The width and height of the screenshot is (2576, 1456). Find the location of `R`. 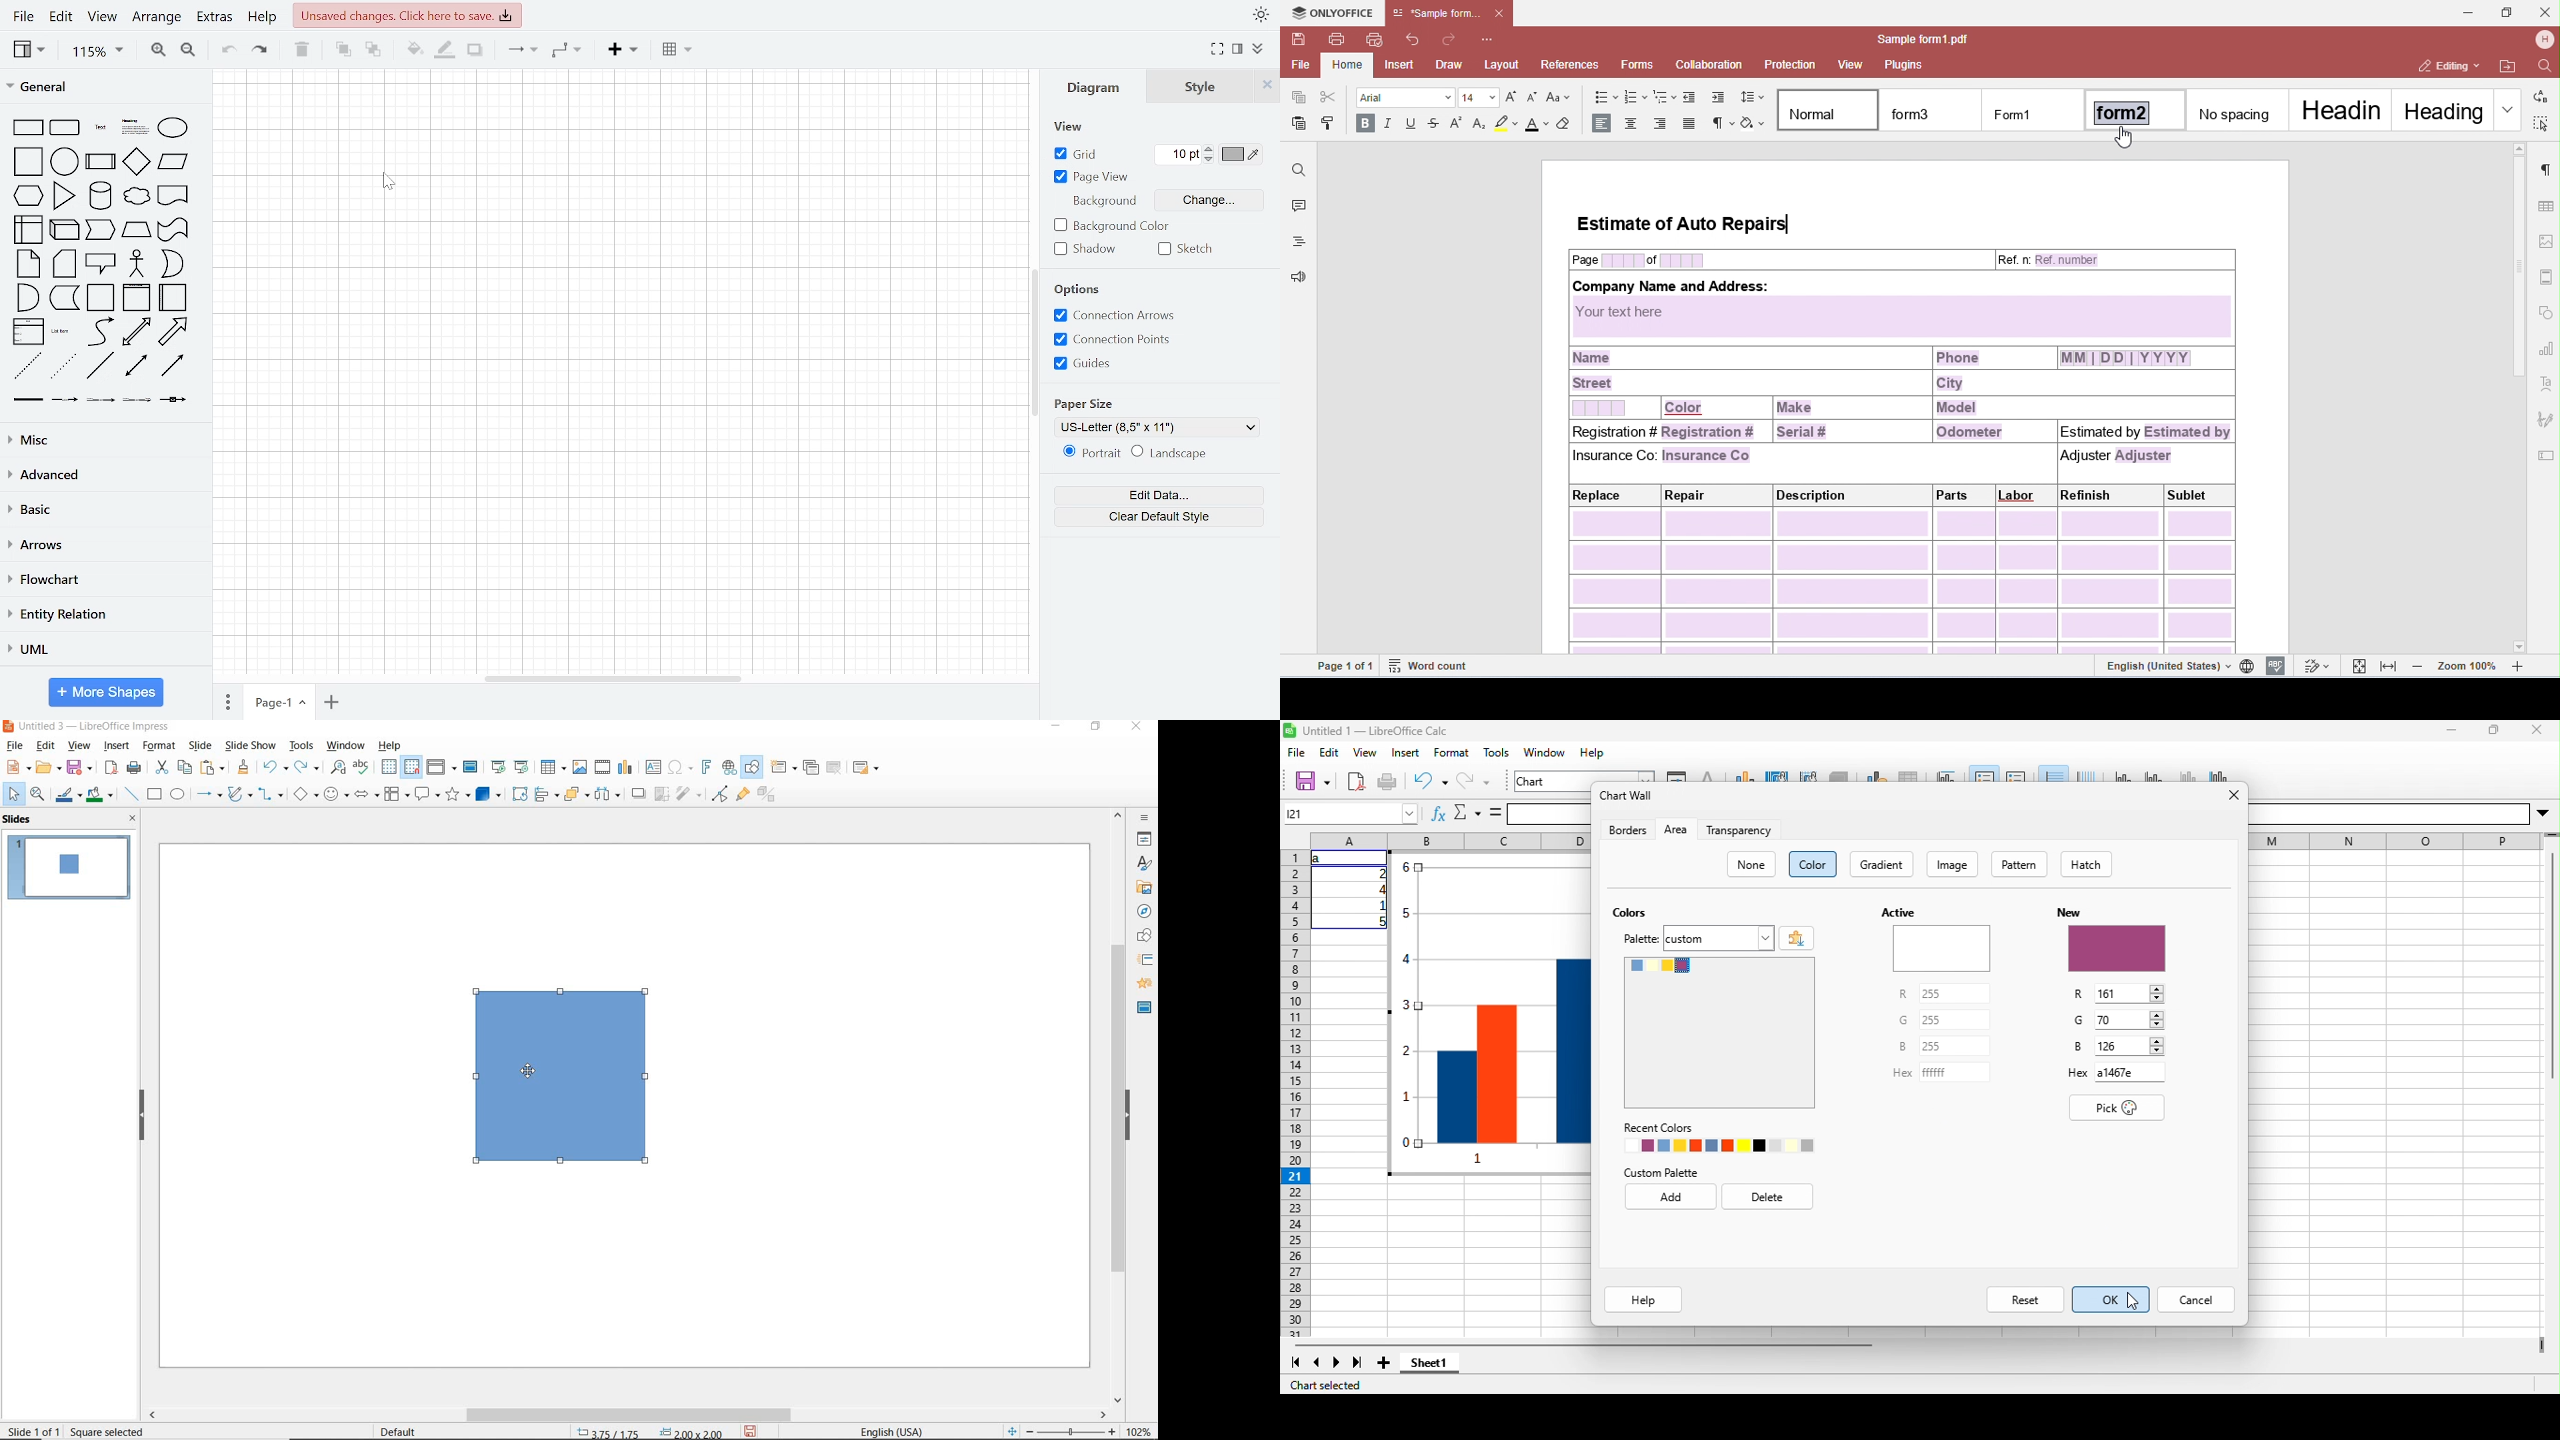

R is located at coordinates (1903, 994).